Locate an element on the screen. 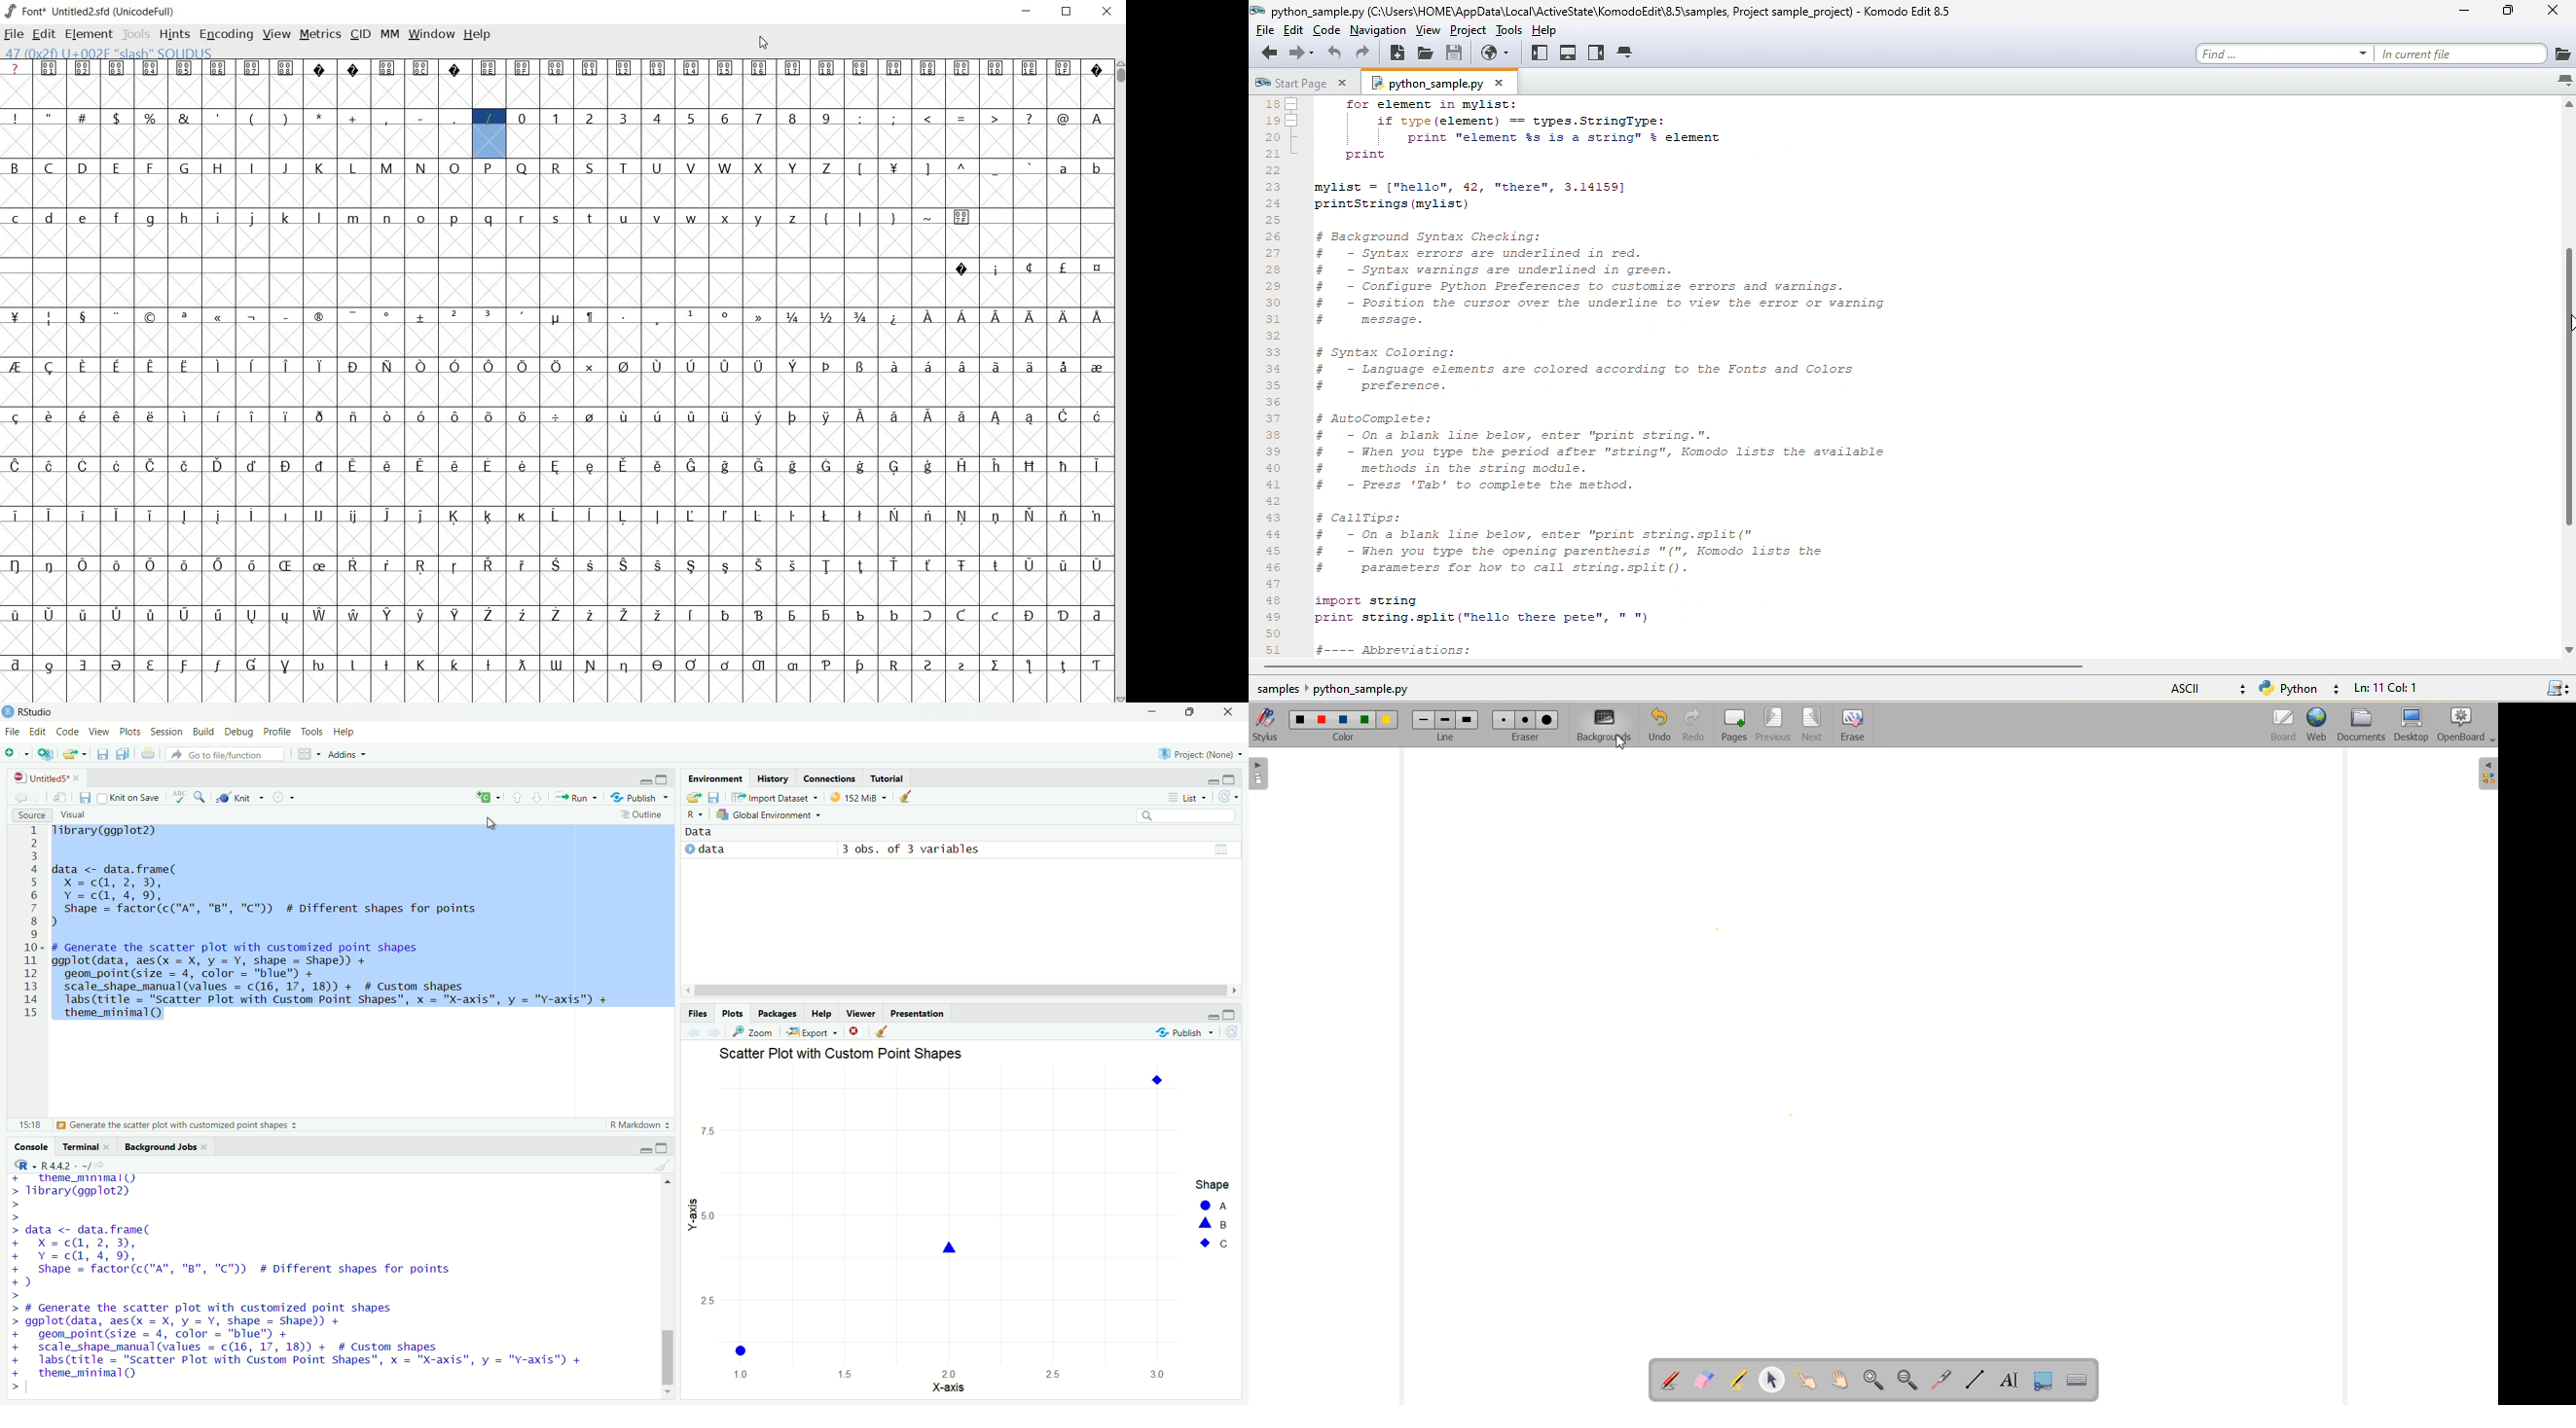 The image size is (2576, 1428). Go forward to next source location is located at coordinates (35, 797).